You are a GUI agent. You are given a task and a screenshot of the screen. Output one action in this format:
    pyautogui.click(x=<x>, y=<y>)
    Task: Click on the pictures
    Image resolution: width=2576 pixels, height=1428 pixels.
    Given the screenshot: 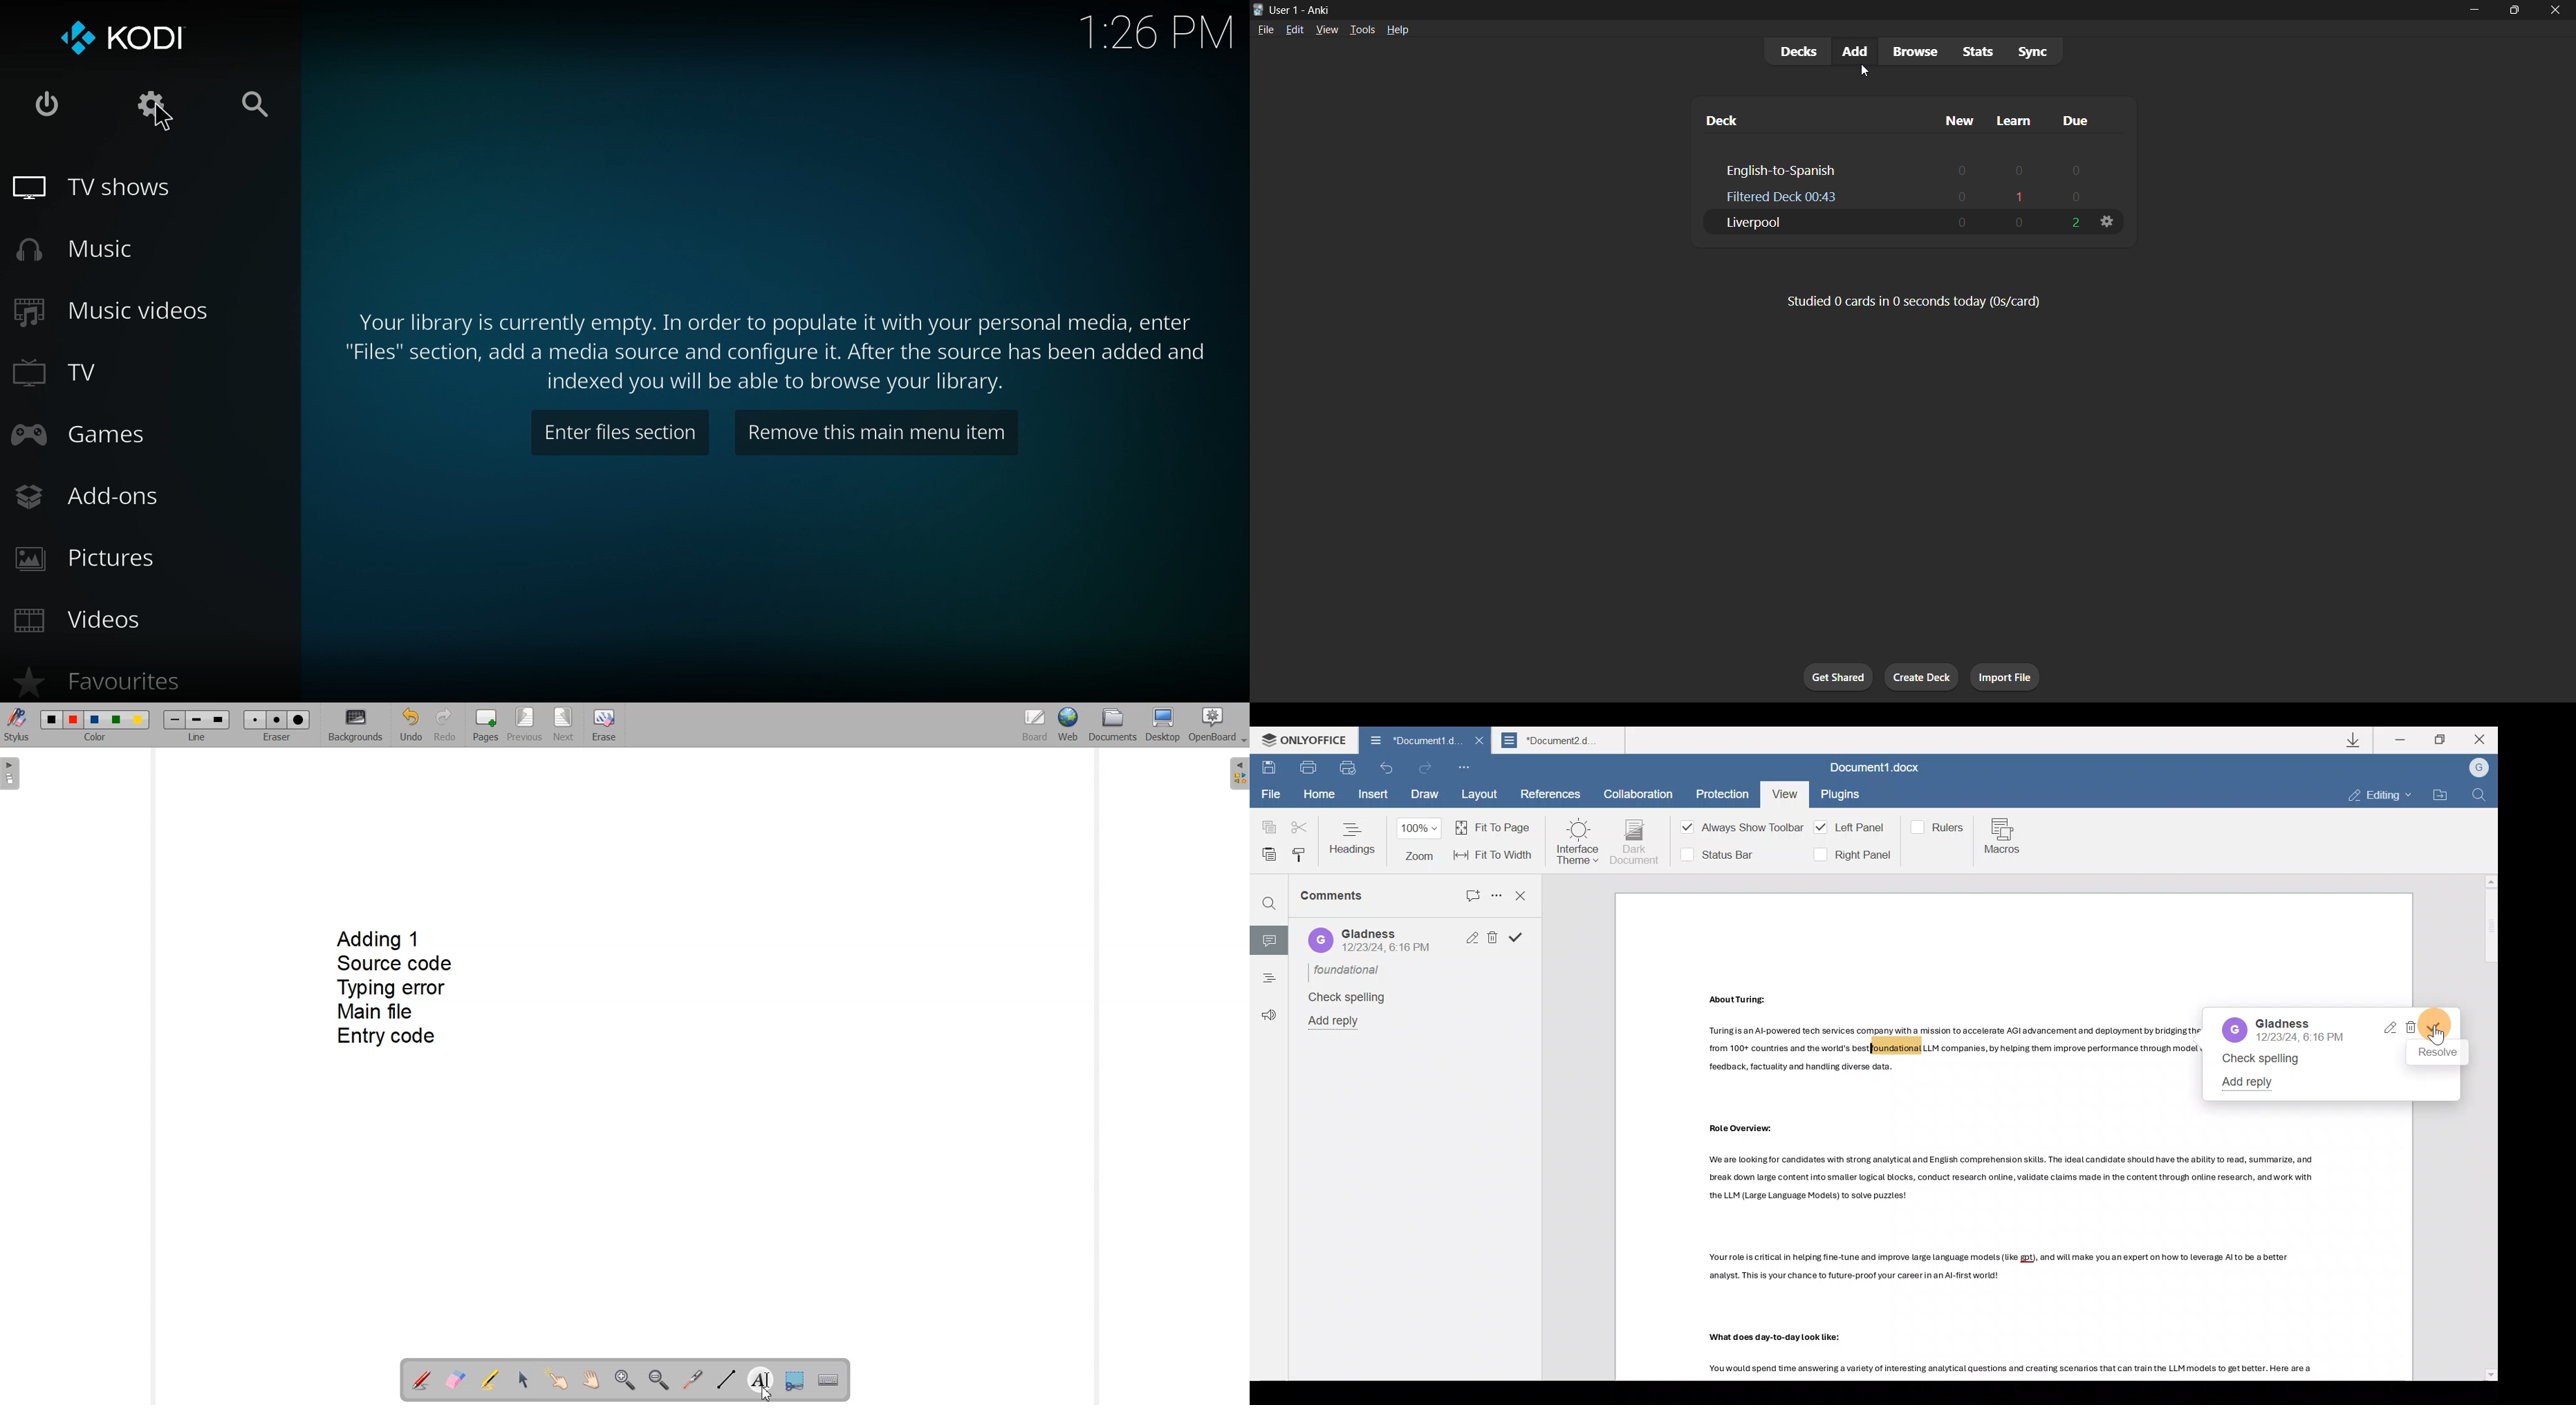 What is the action you would take?
    pyautogui.click(x=123, y=555)
    